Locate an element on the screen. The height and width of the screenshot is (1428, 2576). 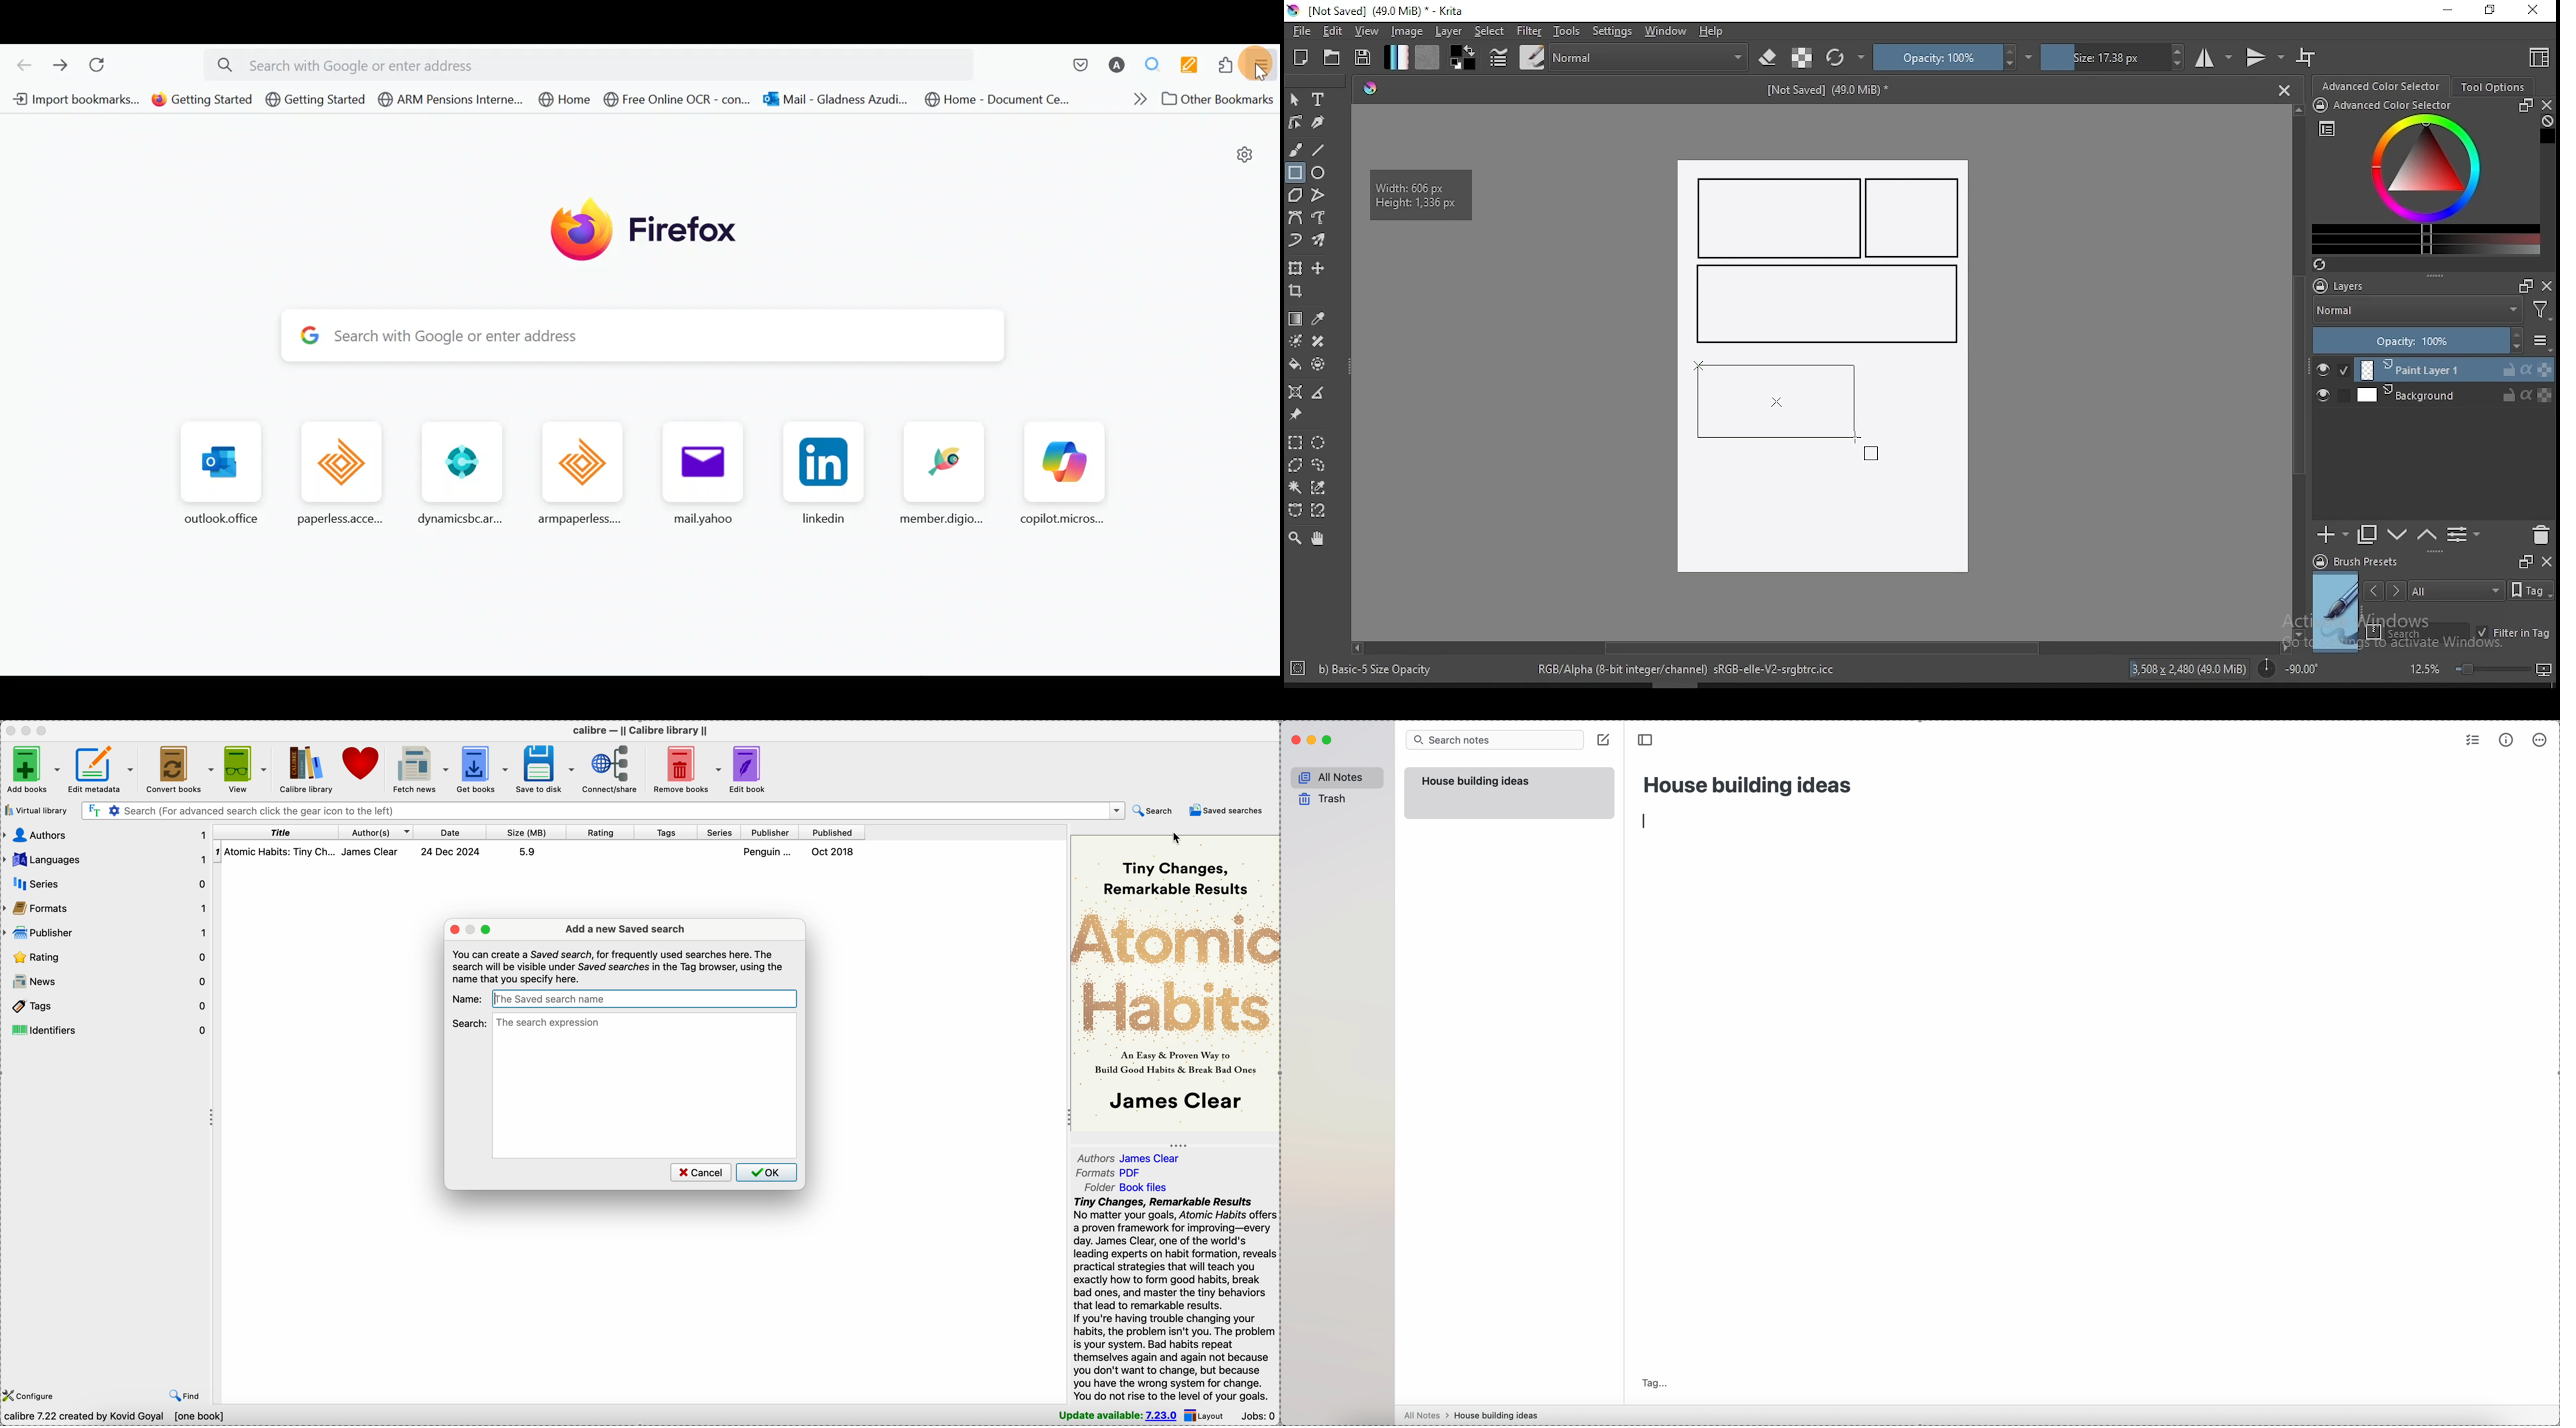
select shapes tool is located at coordinates (1295, 99).